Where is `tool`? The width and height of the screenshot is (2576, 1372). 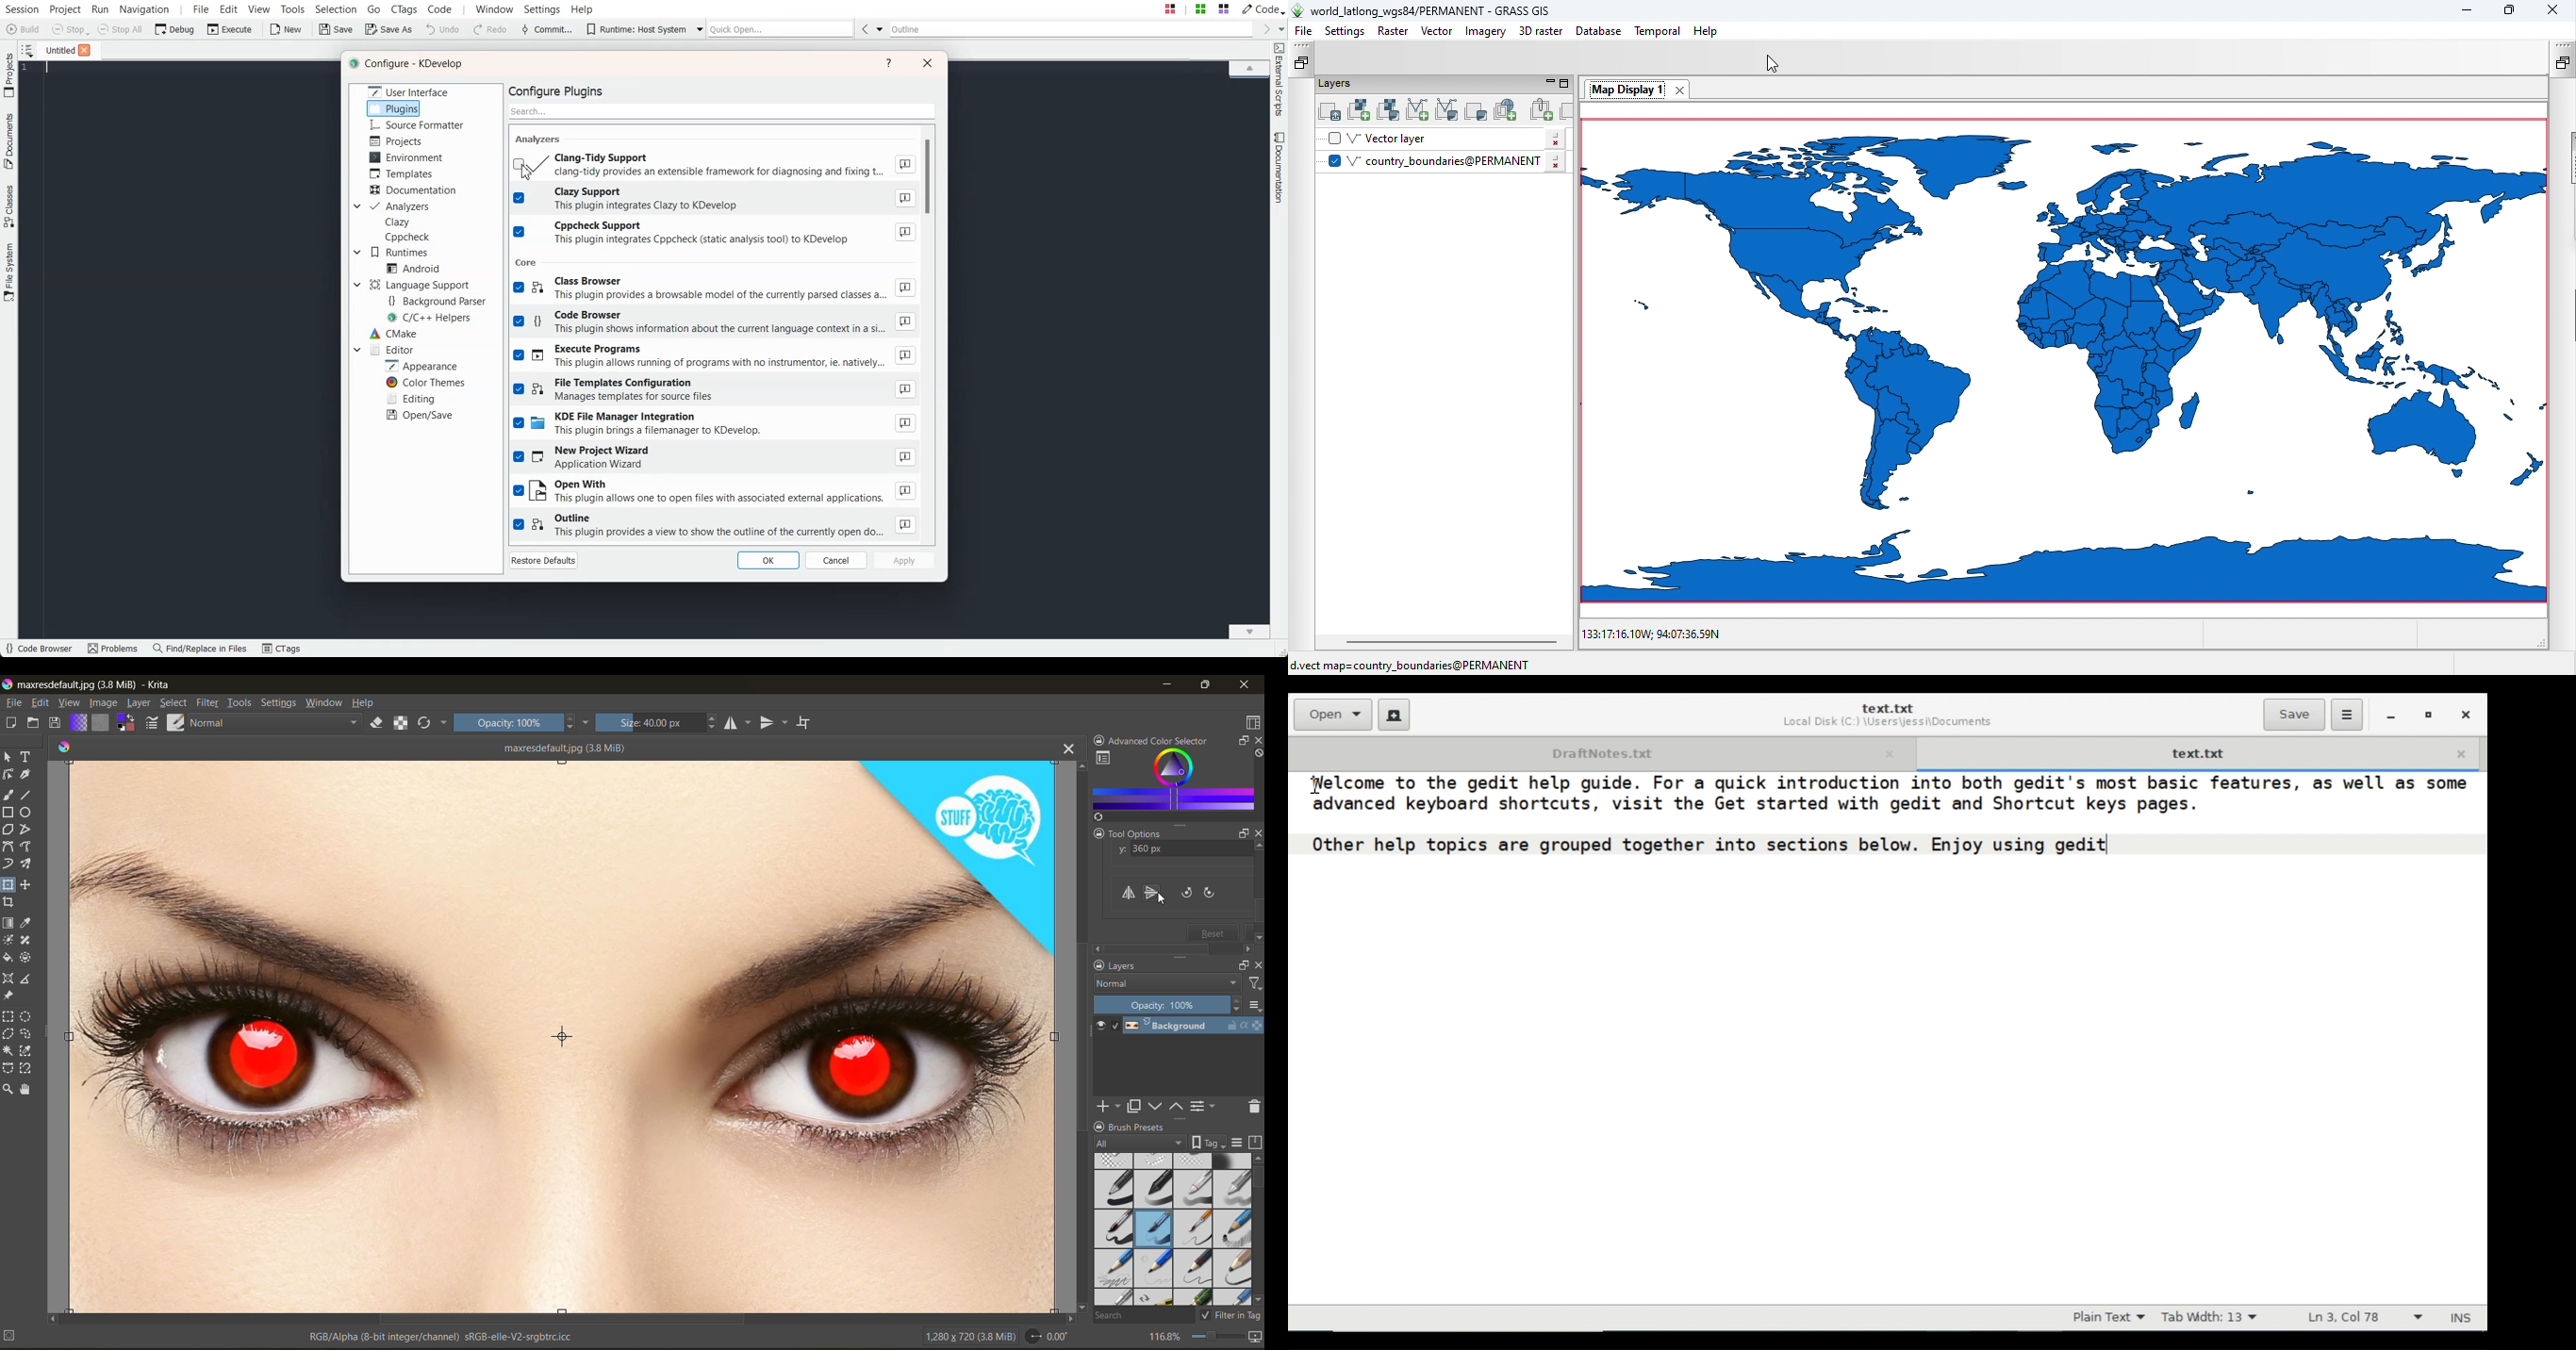 tool is located at coordinates (8, 995).